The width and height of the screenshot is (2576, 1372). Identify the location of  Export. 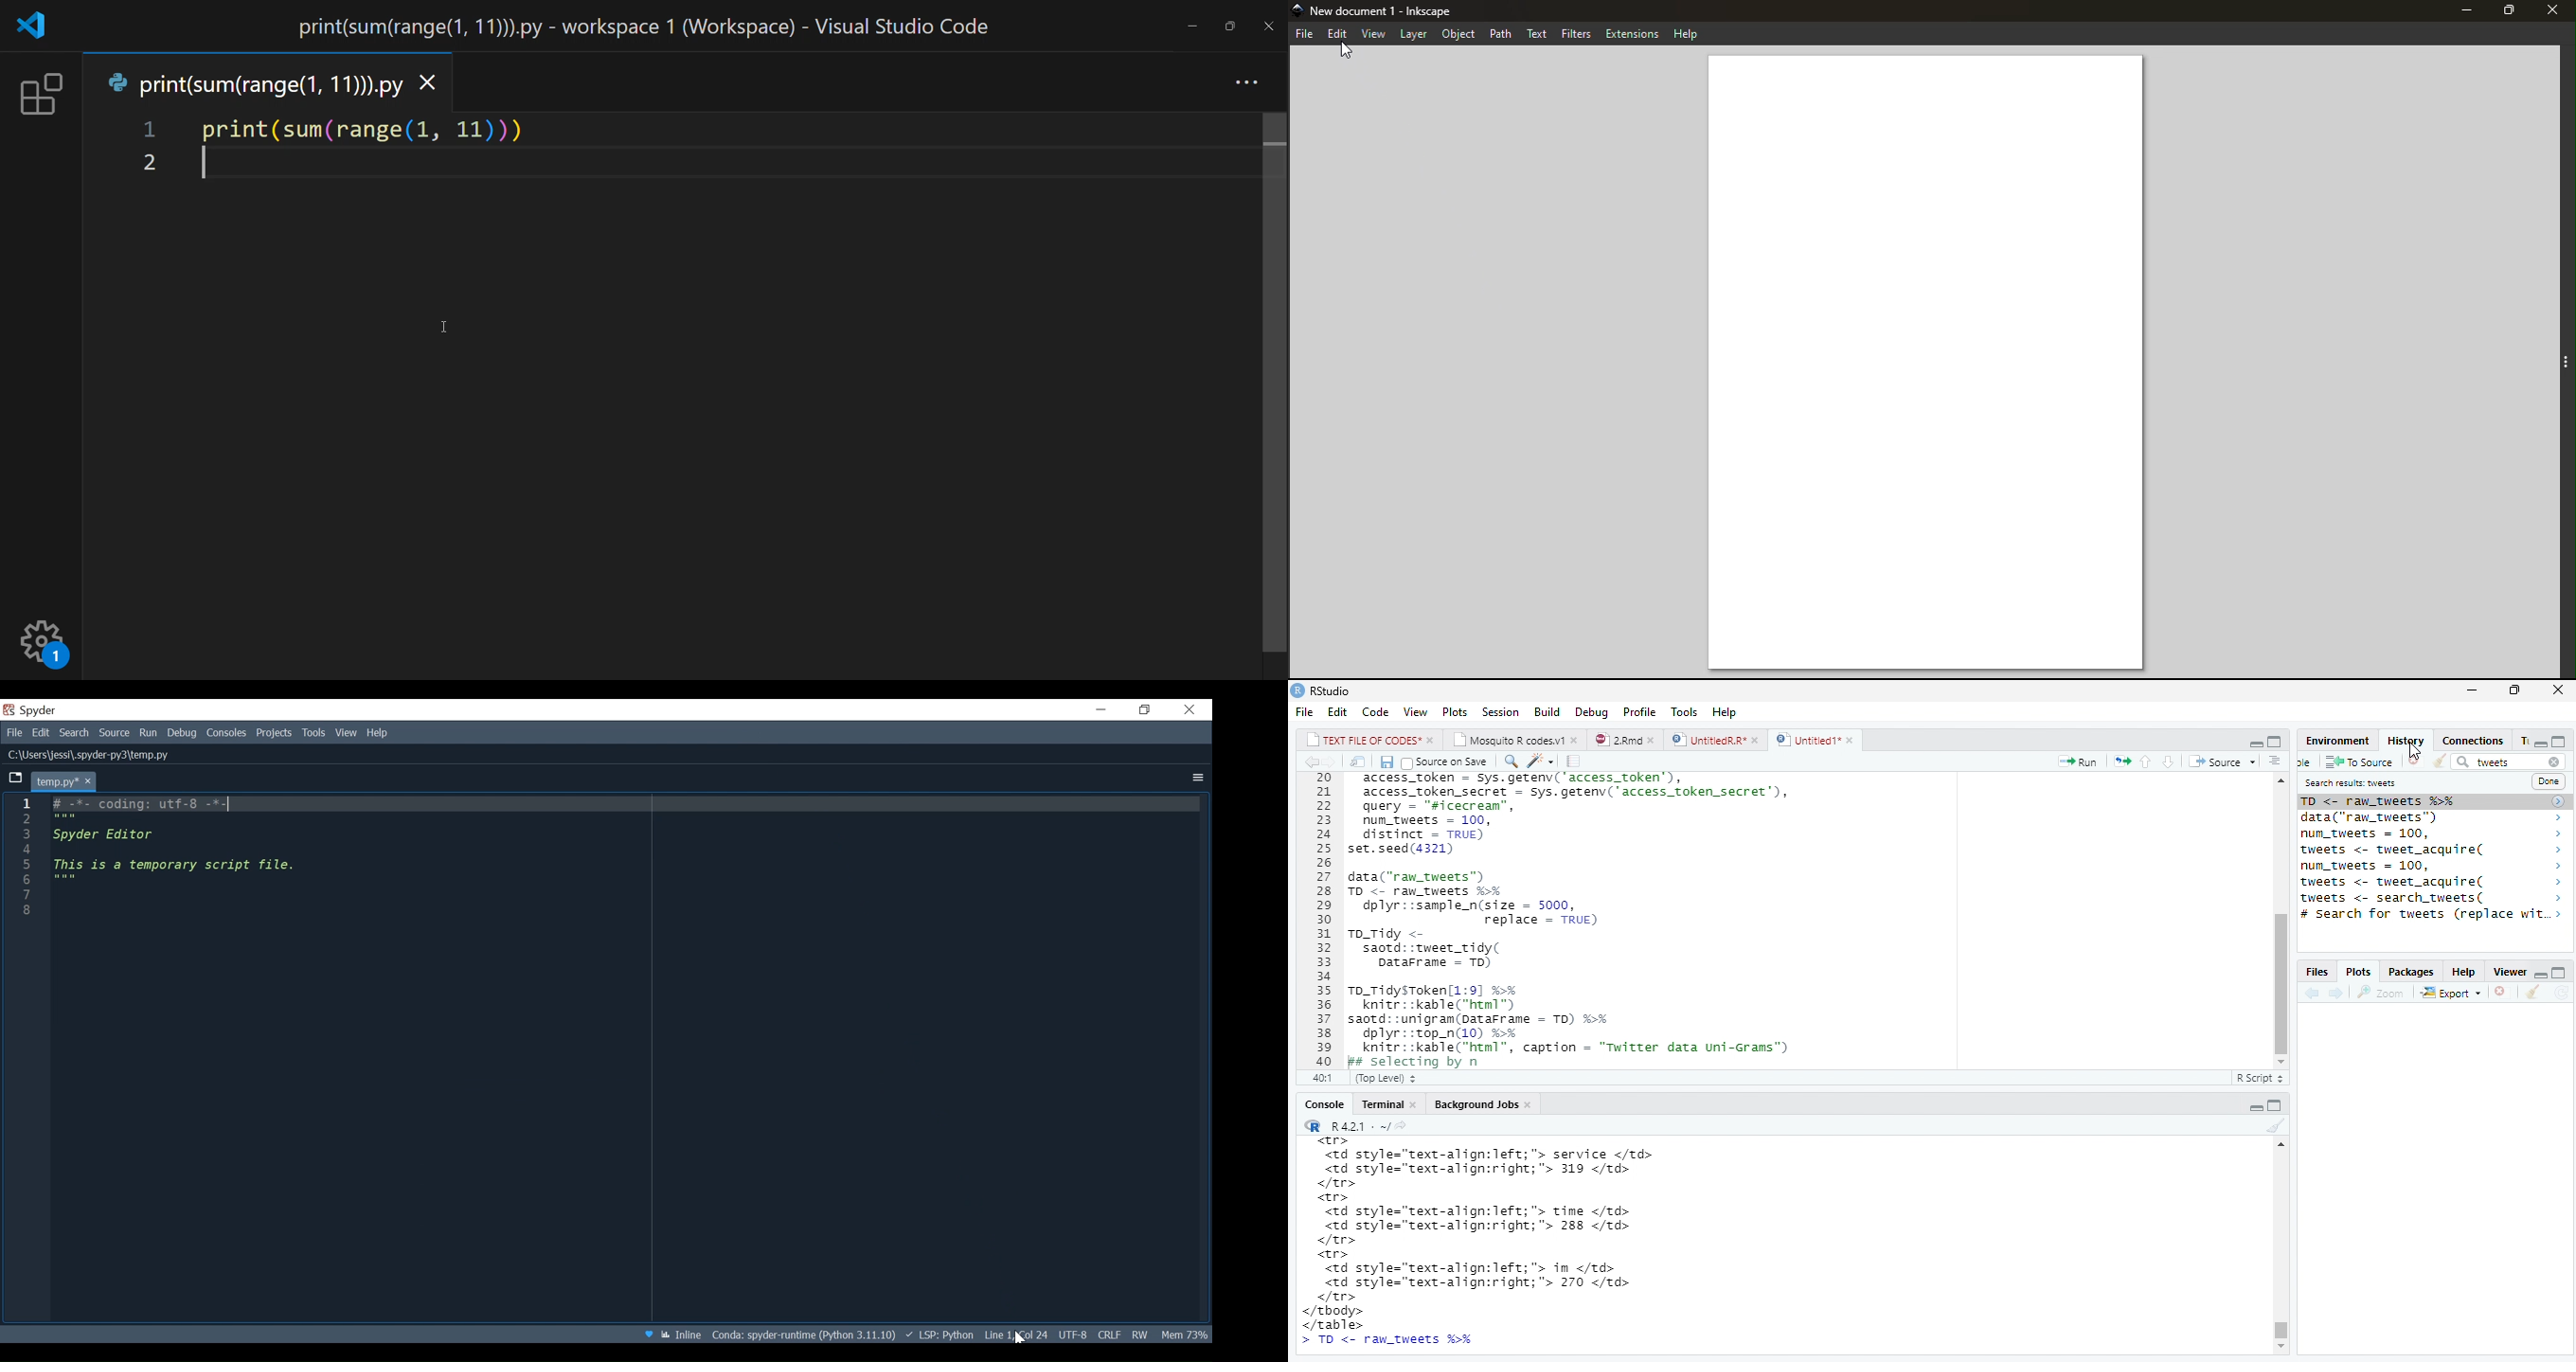
(2454, 994).